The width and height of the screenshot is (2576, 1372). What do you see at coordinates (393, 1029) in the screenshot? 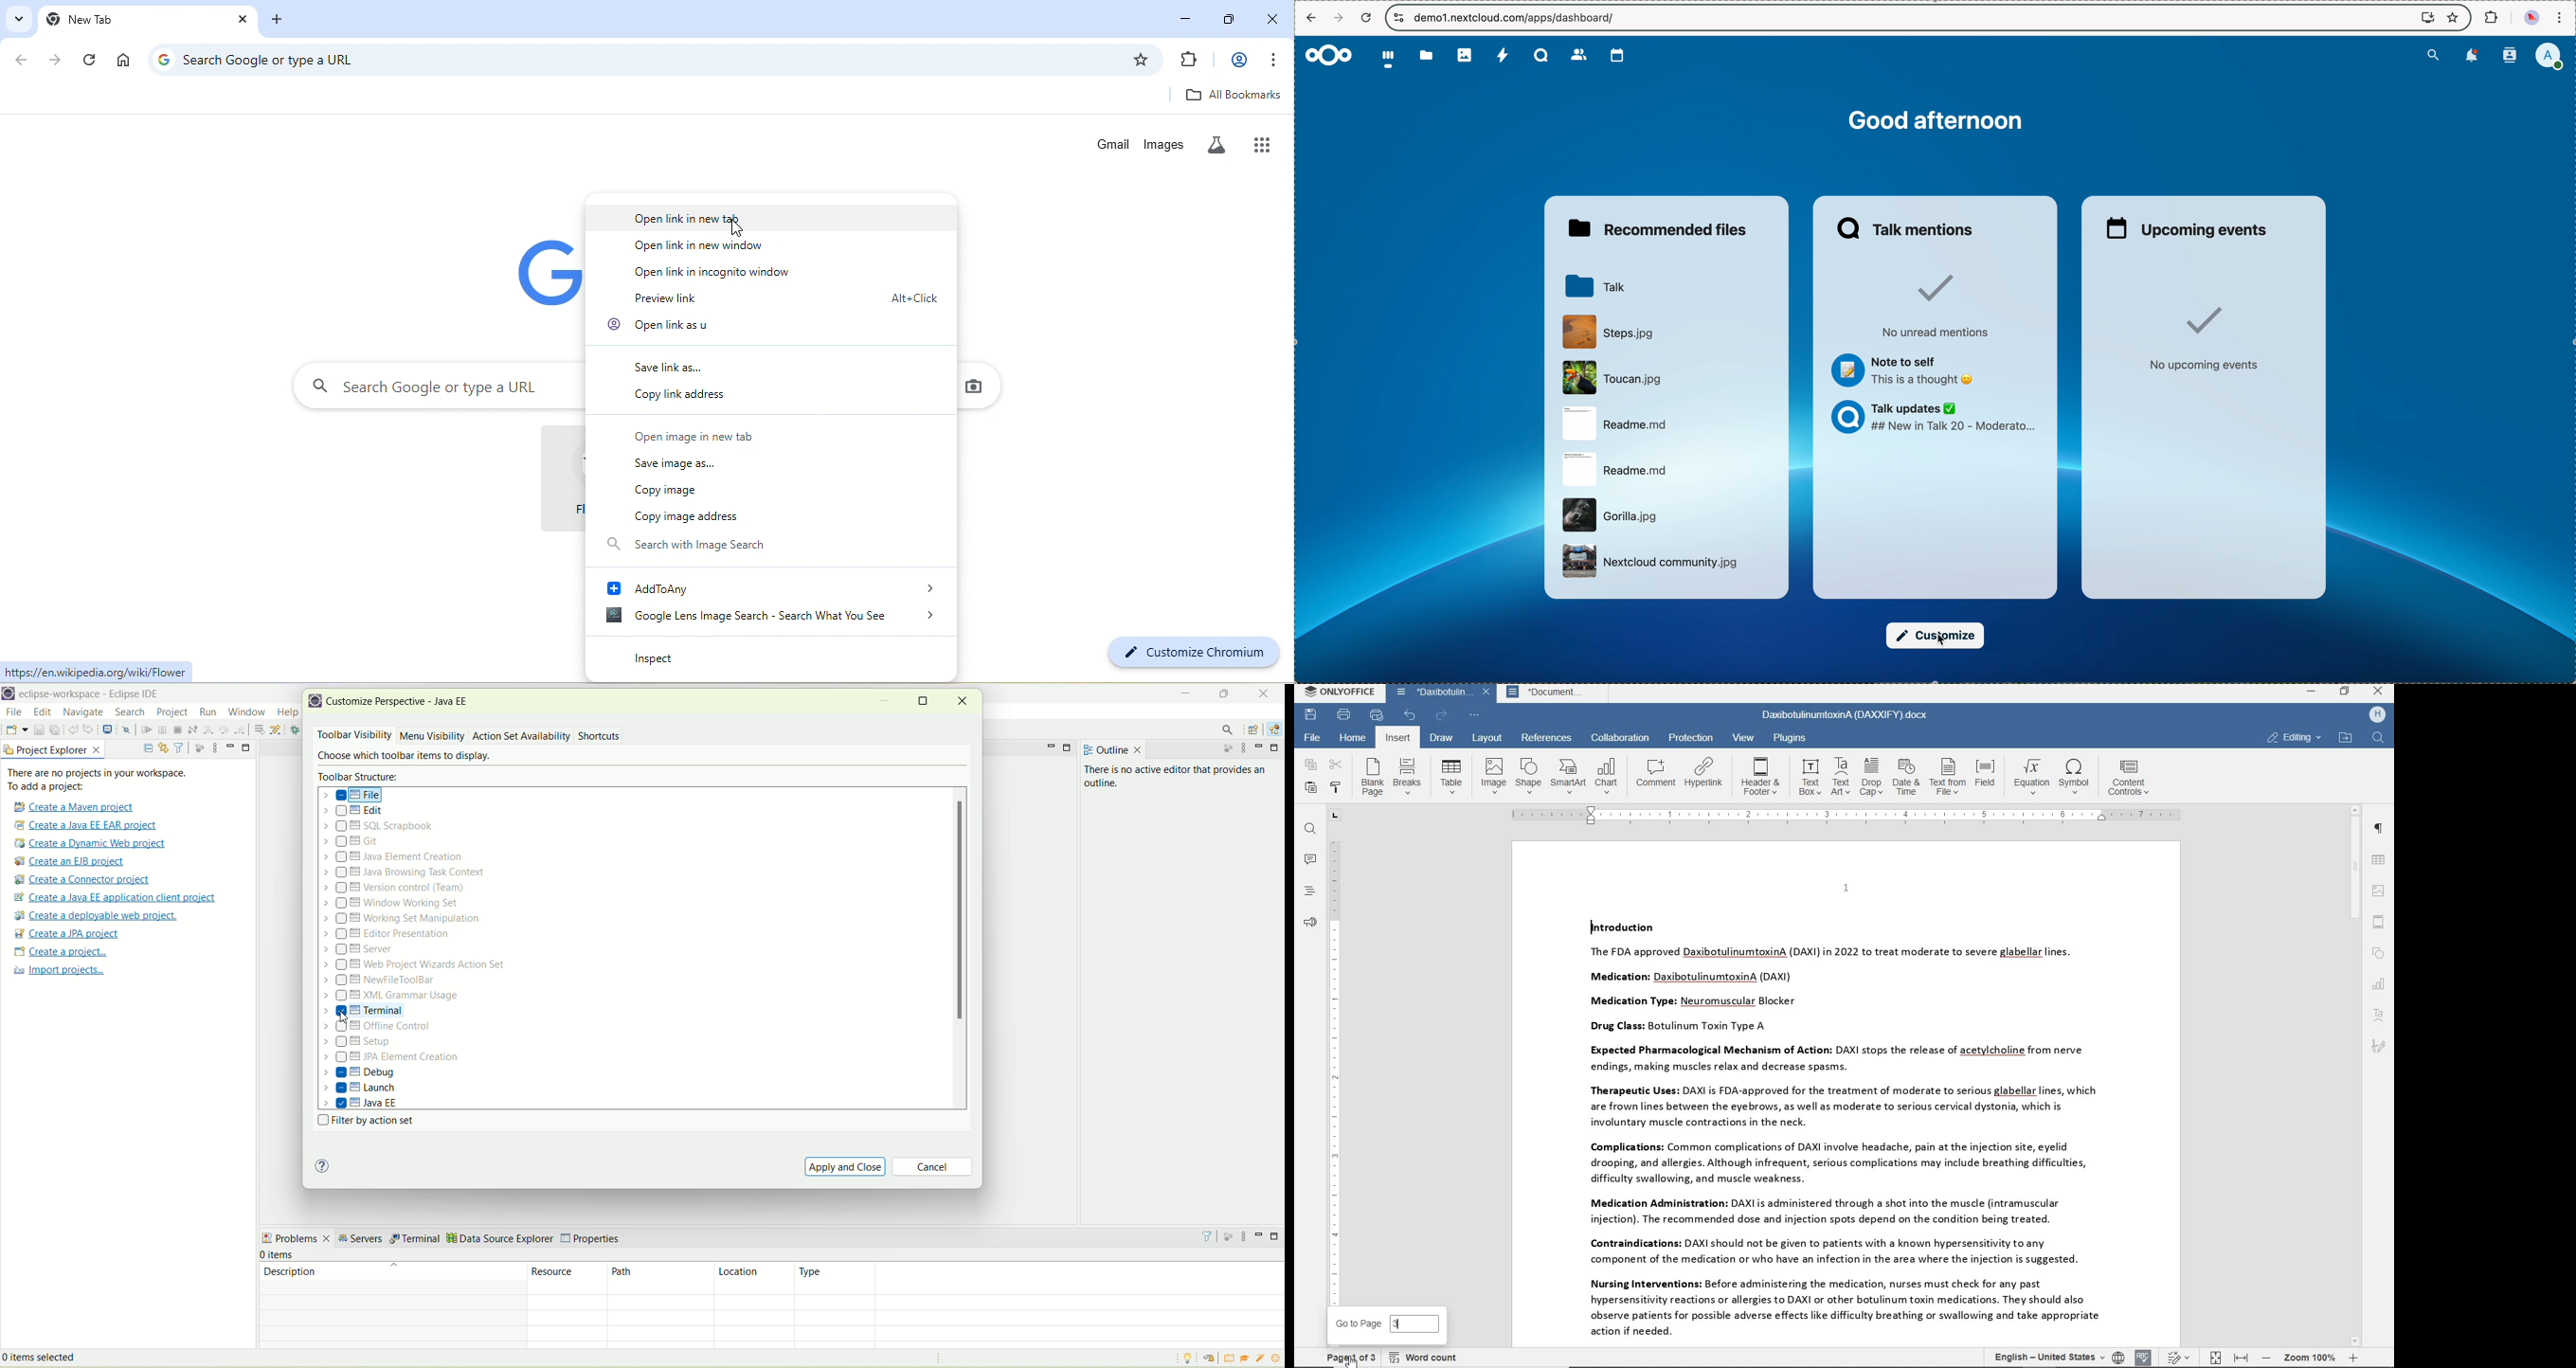
I see `offline control` at bounding box center [393, 1029].